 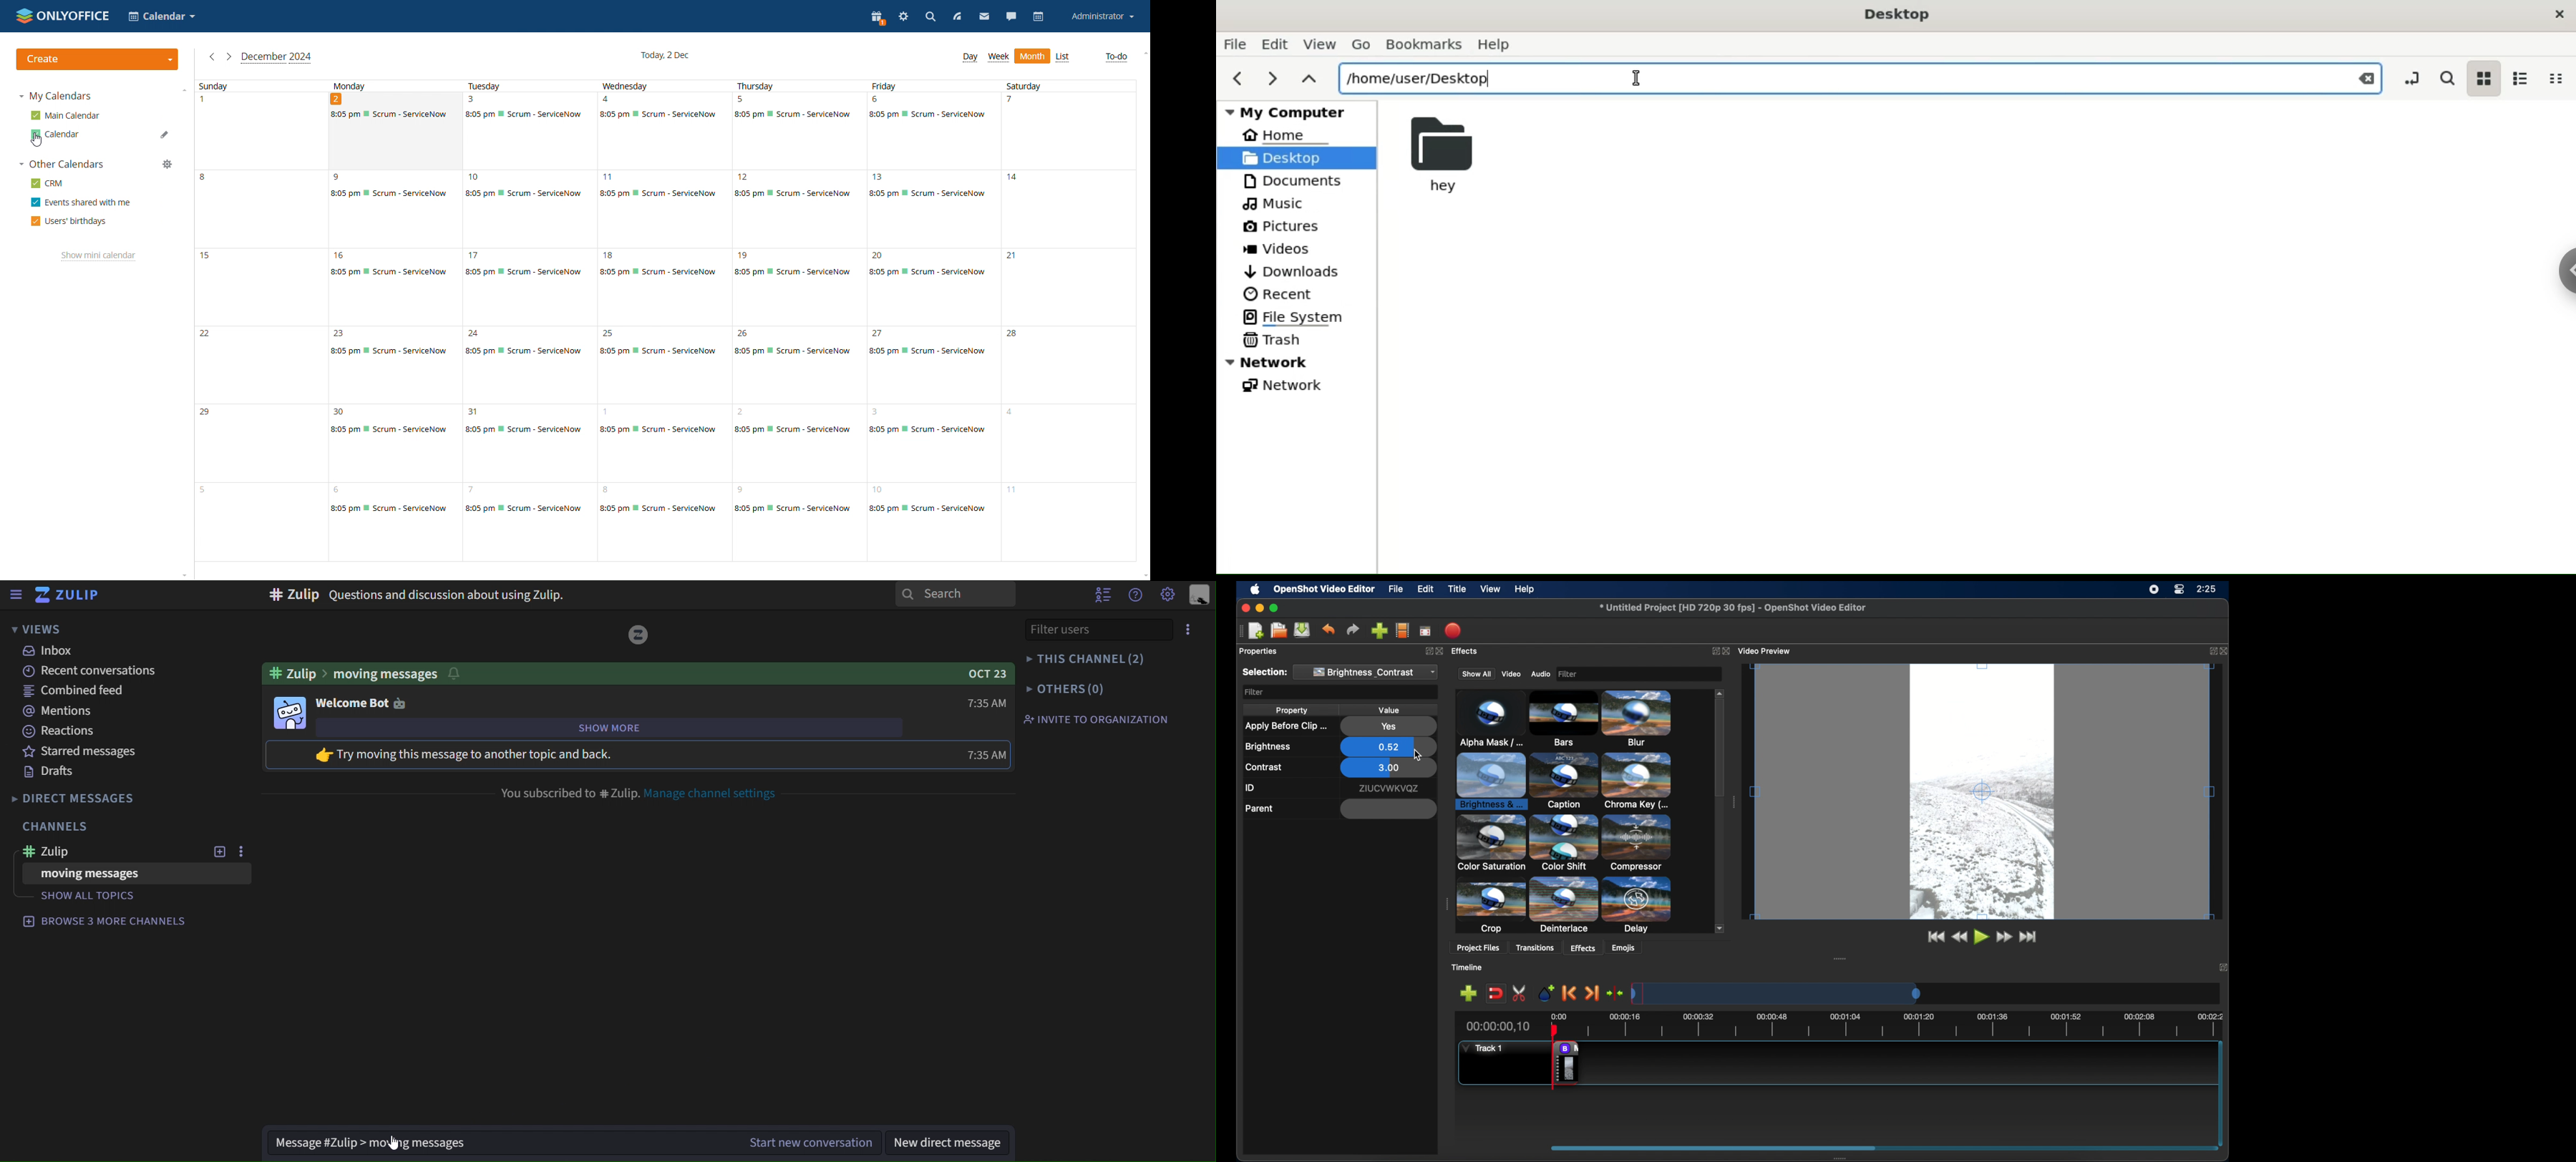 What do you see at coordinates (97, 875) in the screenshot?
I see `moving messages` at bounding box center [97, 875].